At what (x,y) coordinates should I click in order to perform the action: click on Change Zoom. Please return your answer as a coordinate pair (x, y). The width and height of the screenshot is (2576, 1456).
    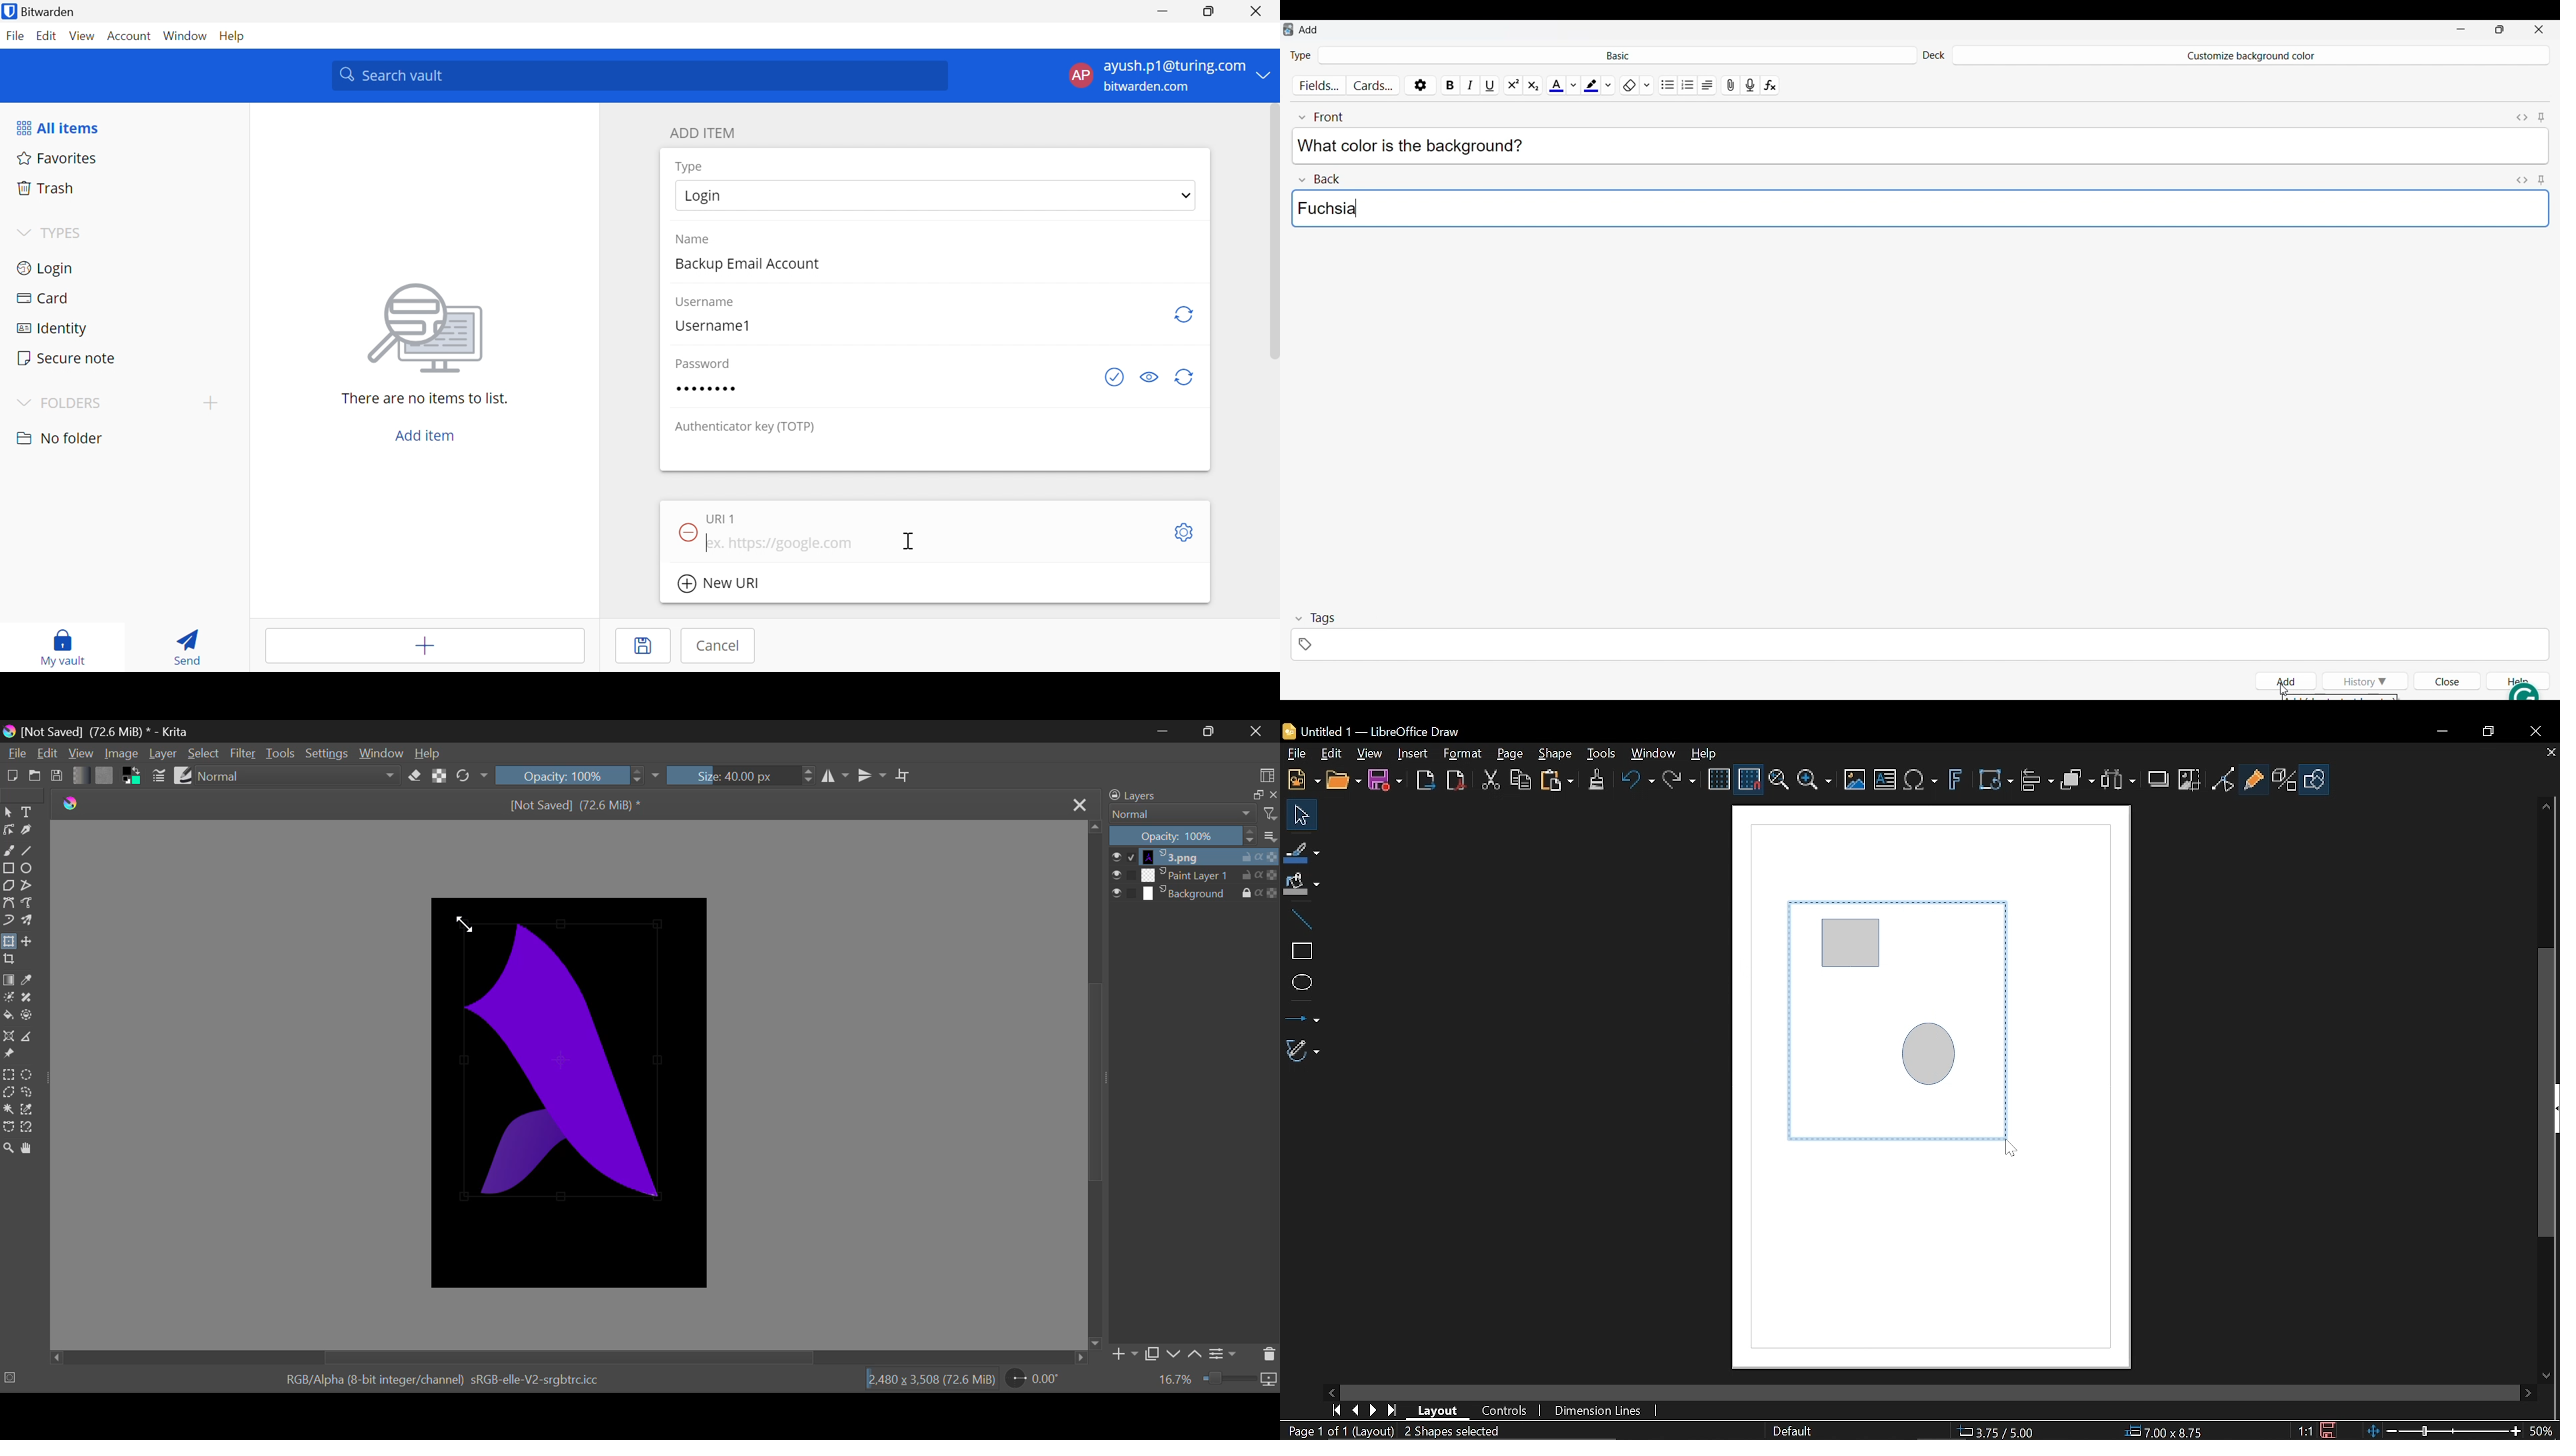
    Looking at the image, I should click on (2446, 1432).